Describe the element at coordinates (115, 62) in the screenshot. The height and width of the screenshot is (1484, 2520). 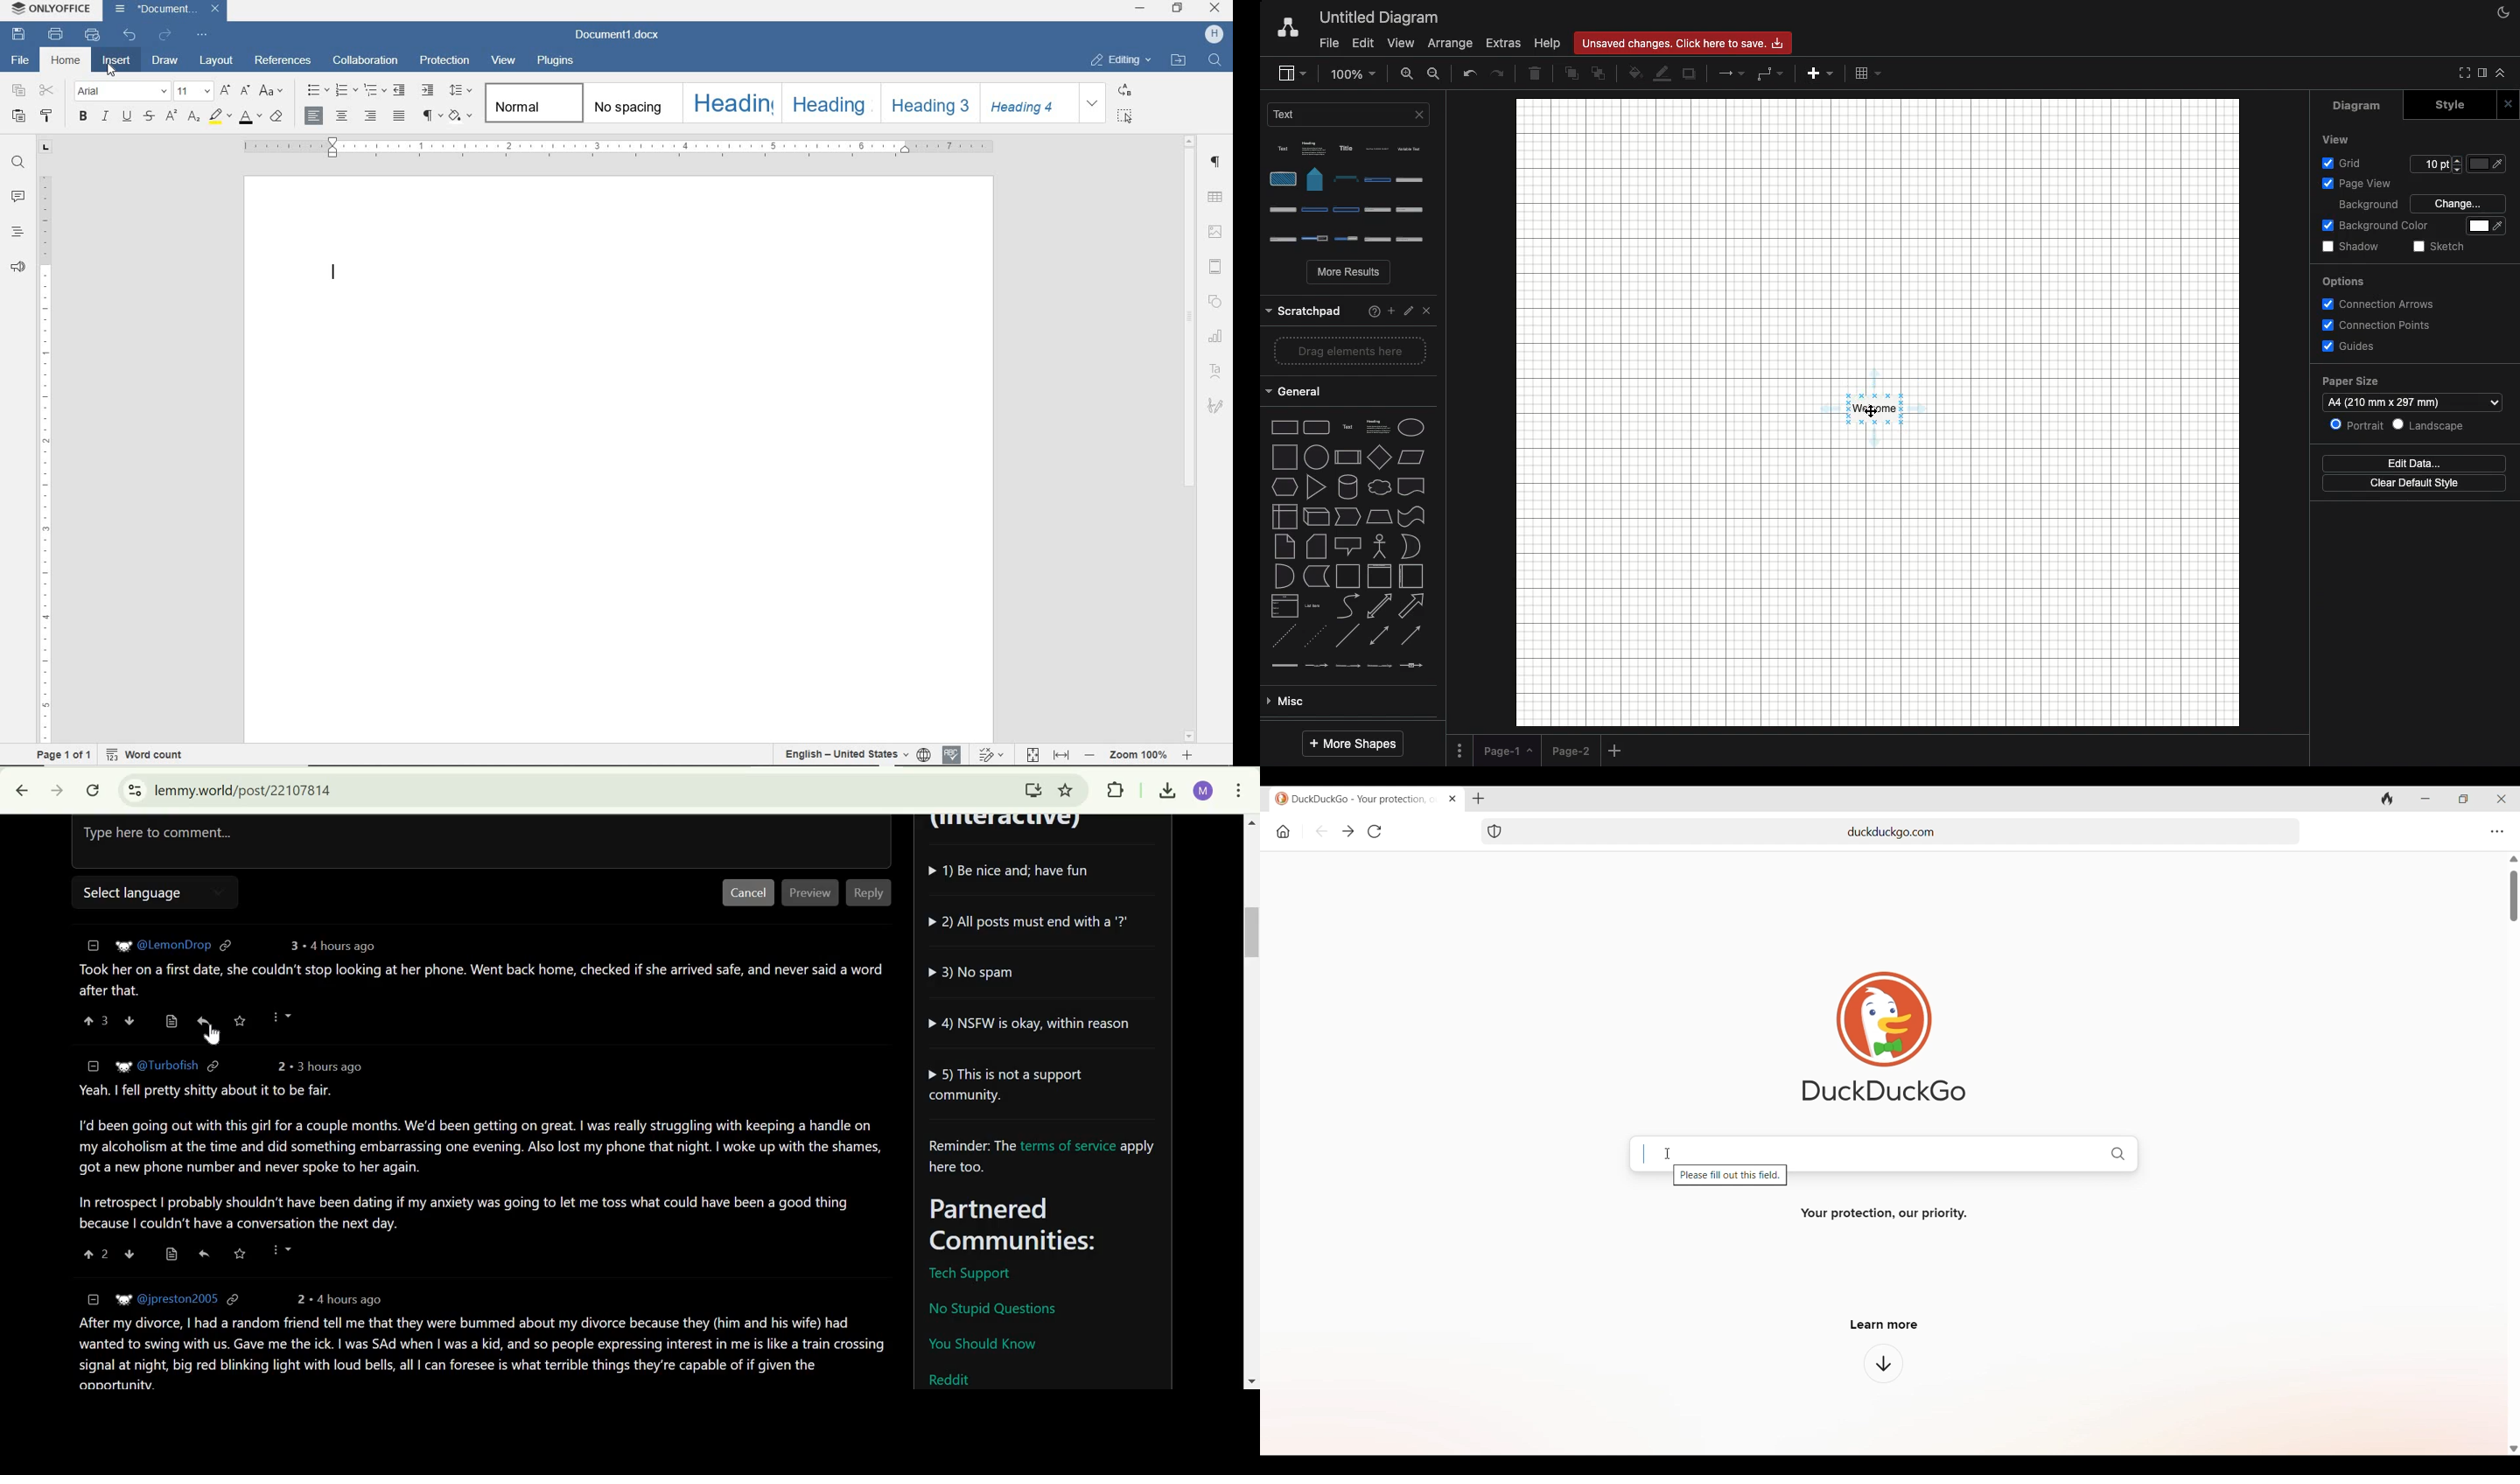
I see `insert` at that location.